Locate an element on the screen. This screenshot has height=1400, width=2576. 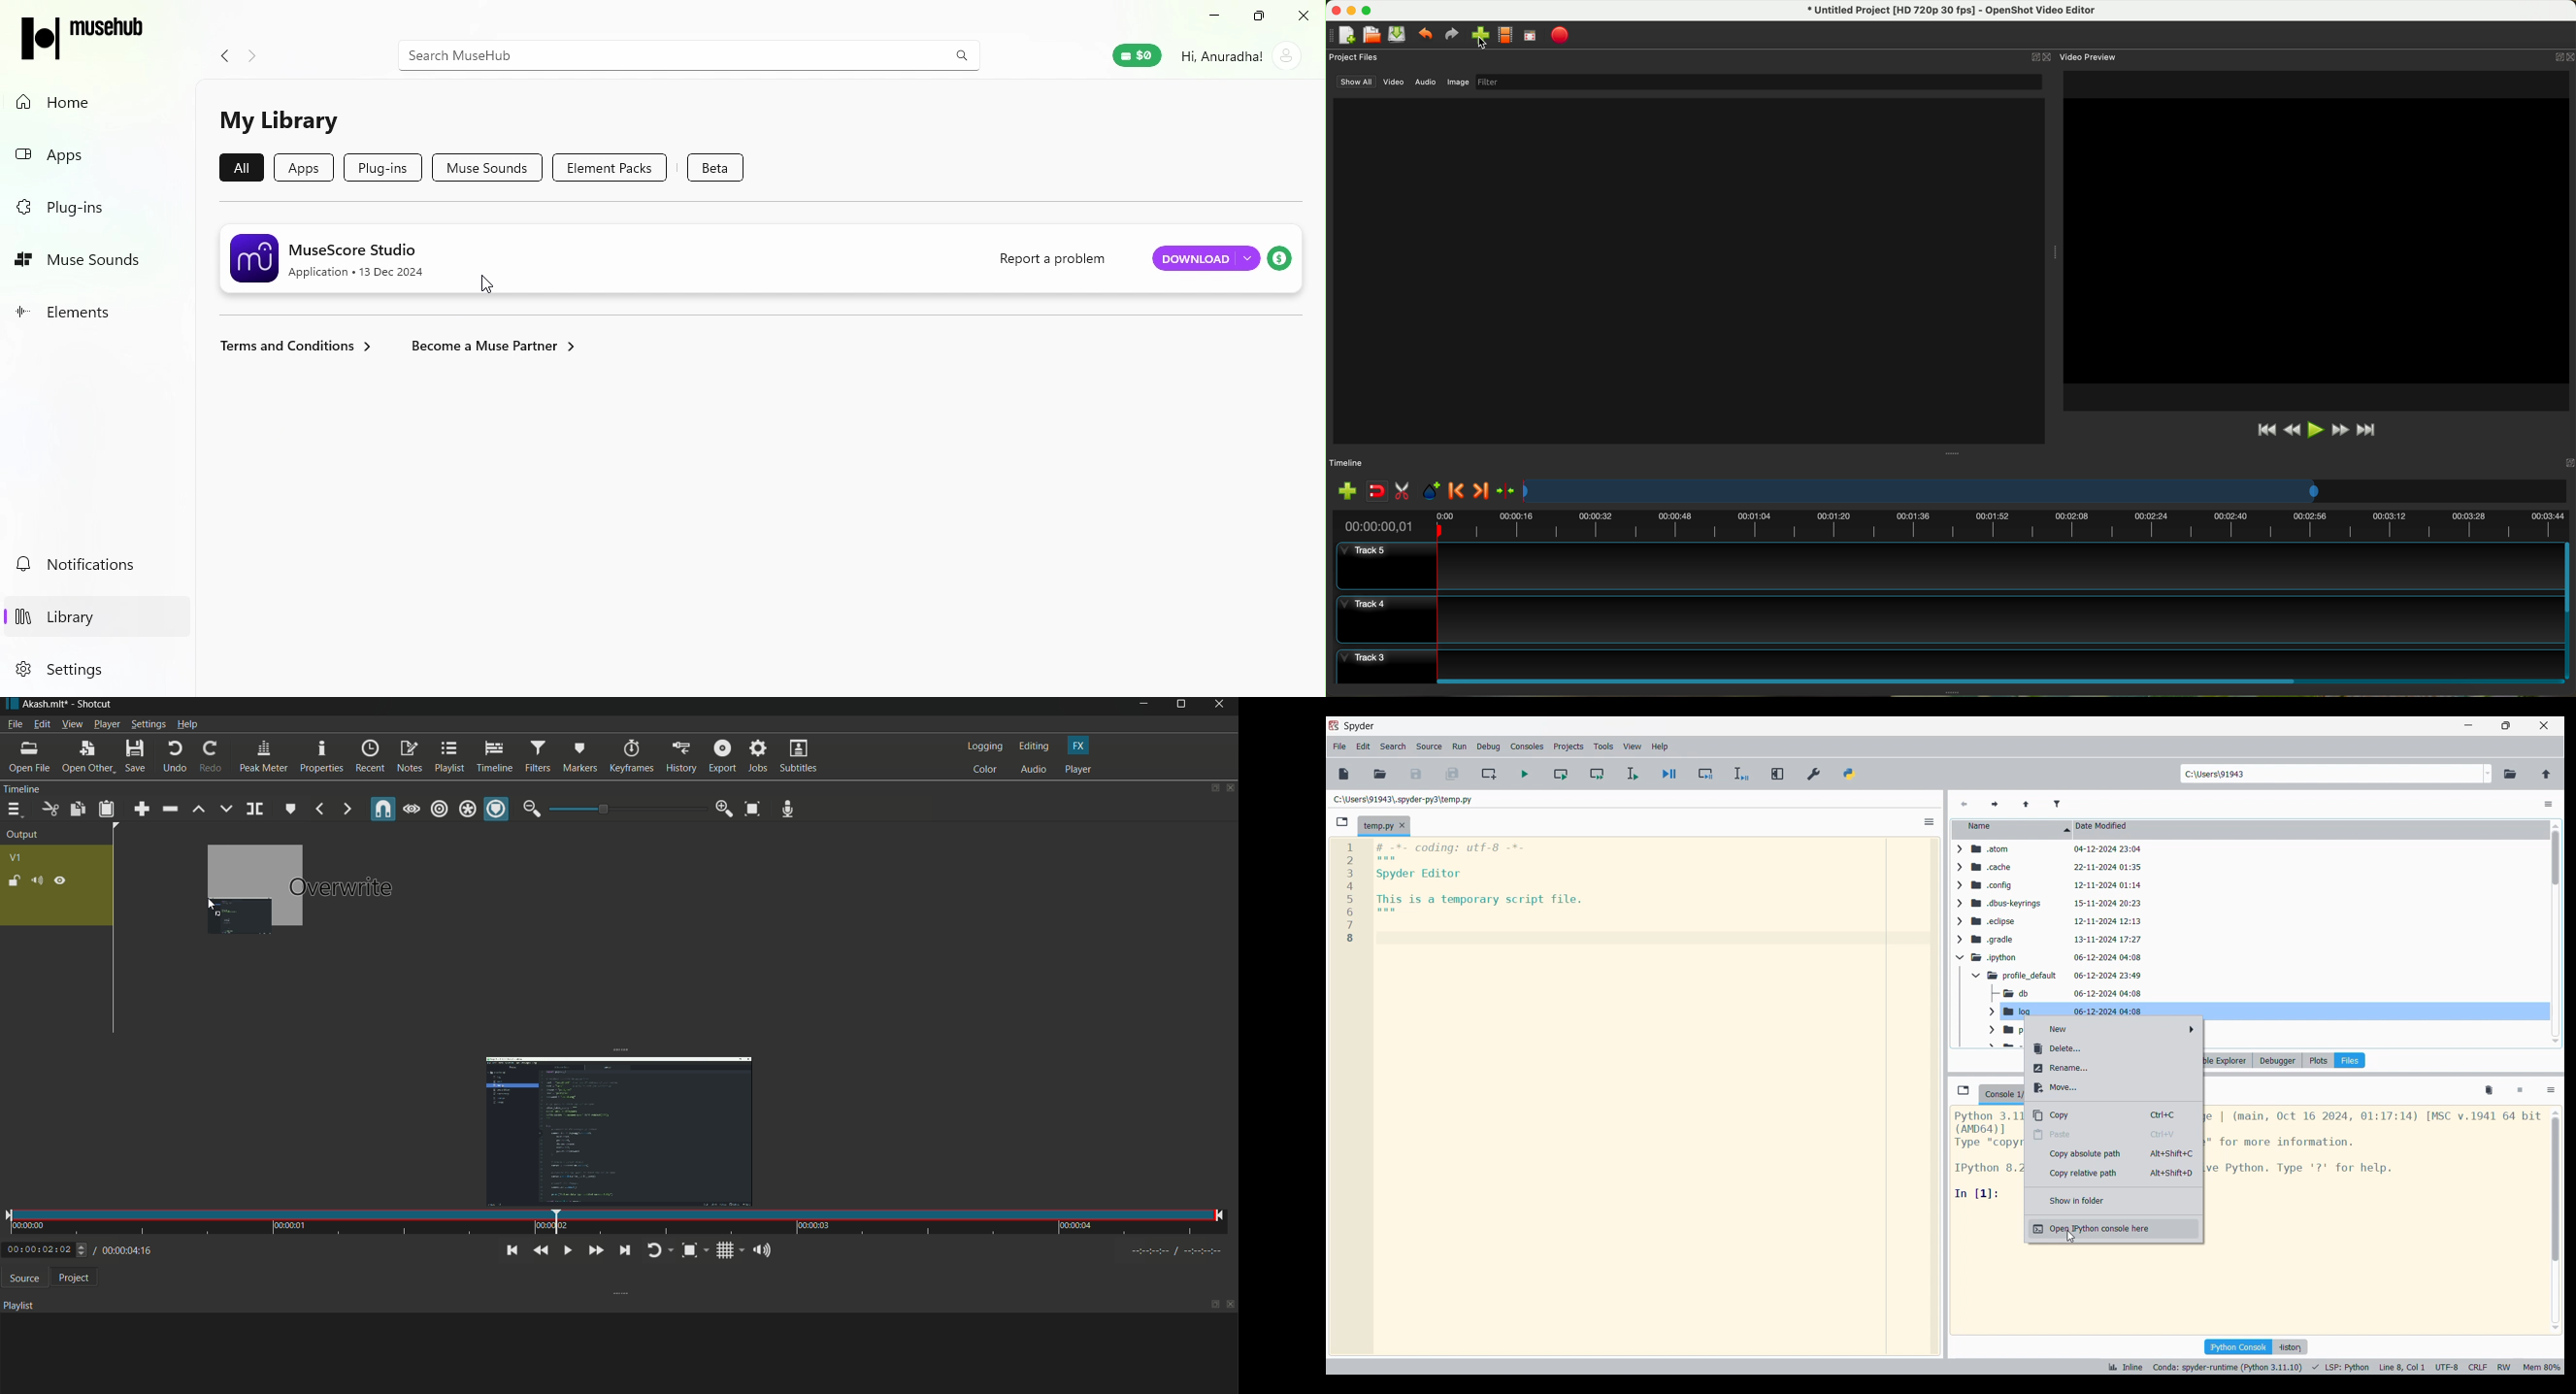
file name is located at coordinates (1952, 10).